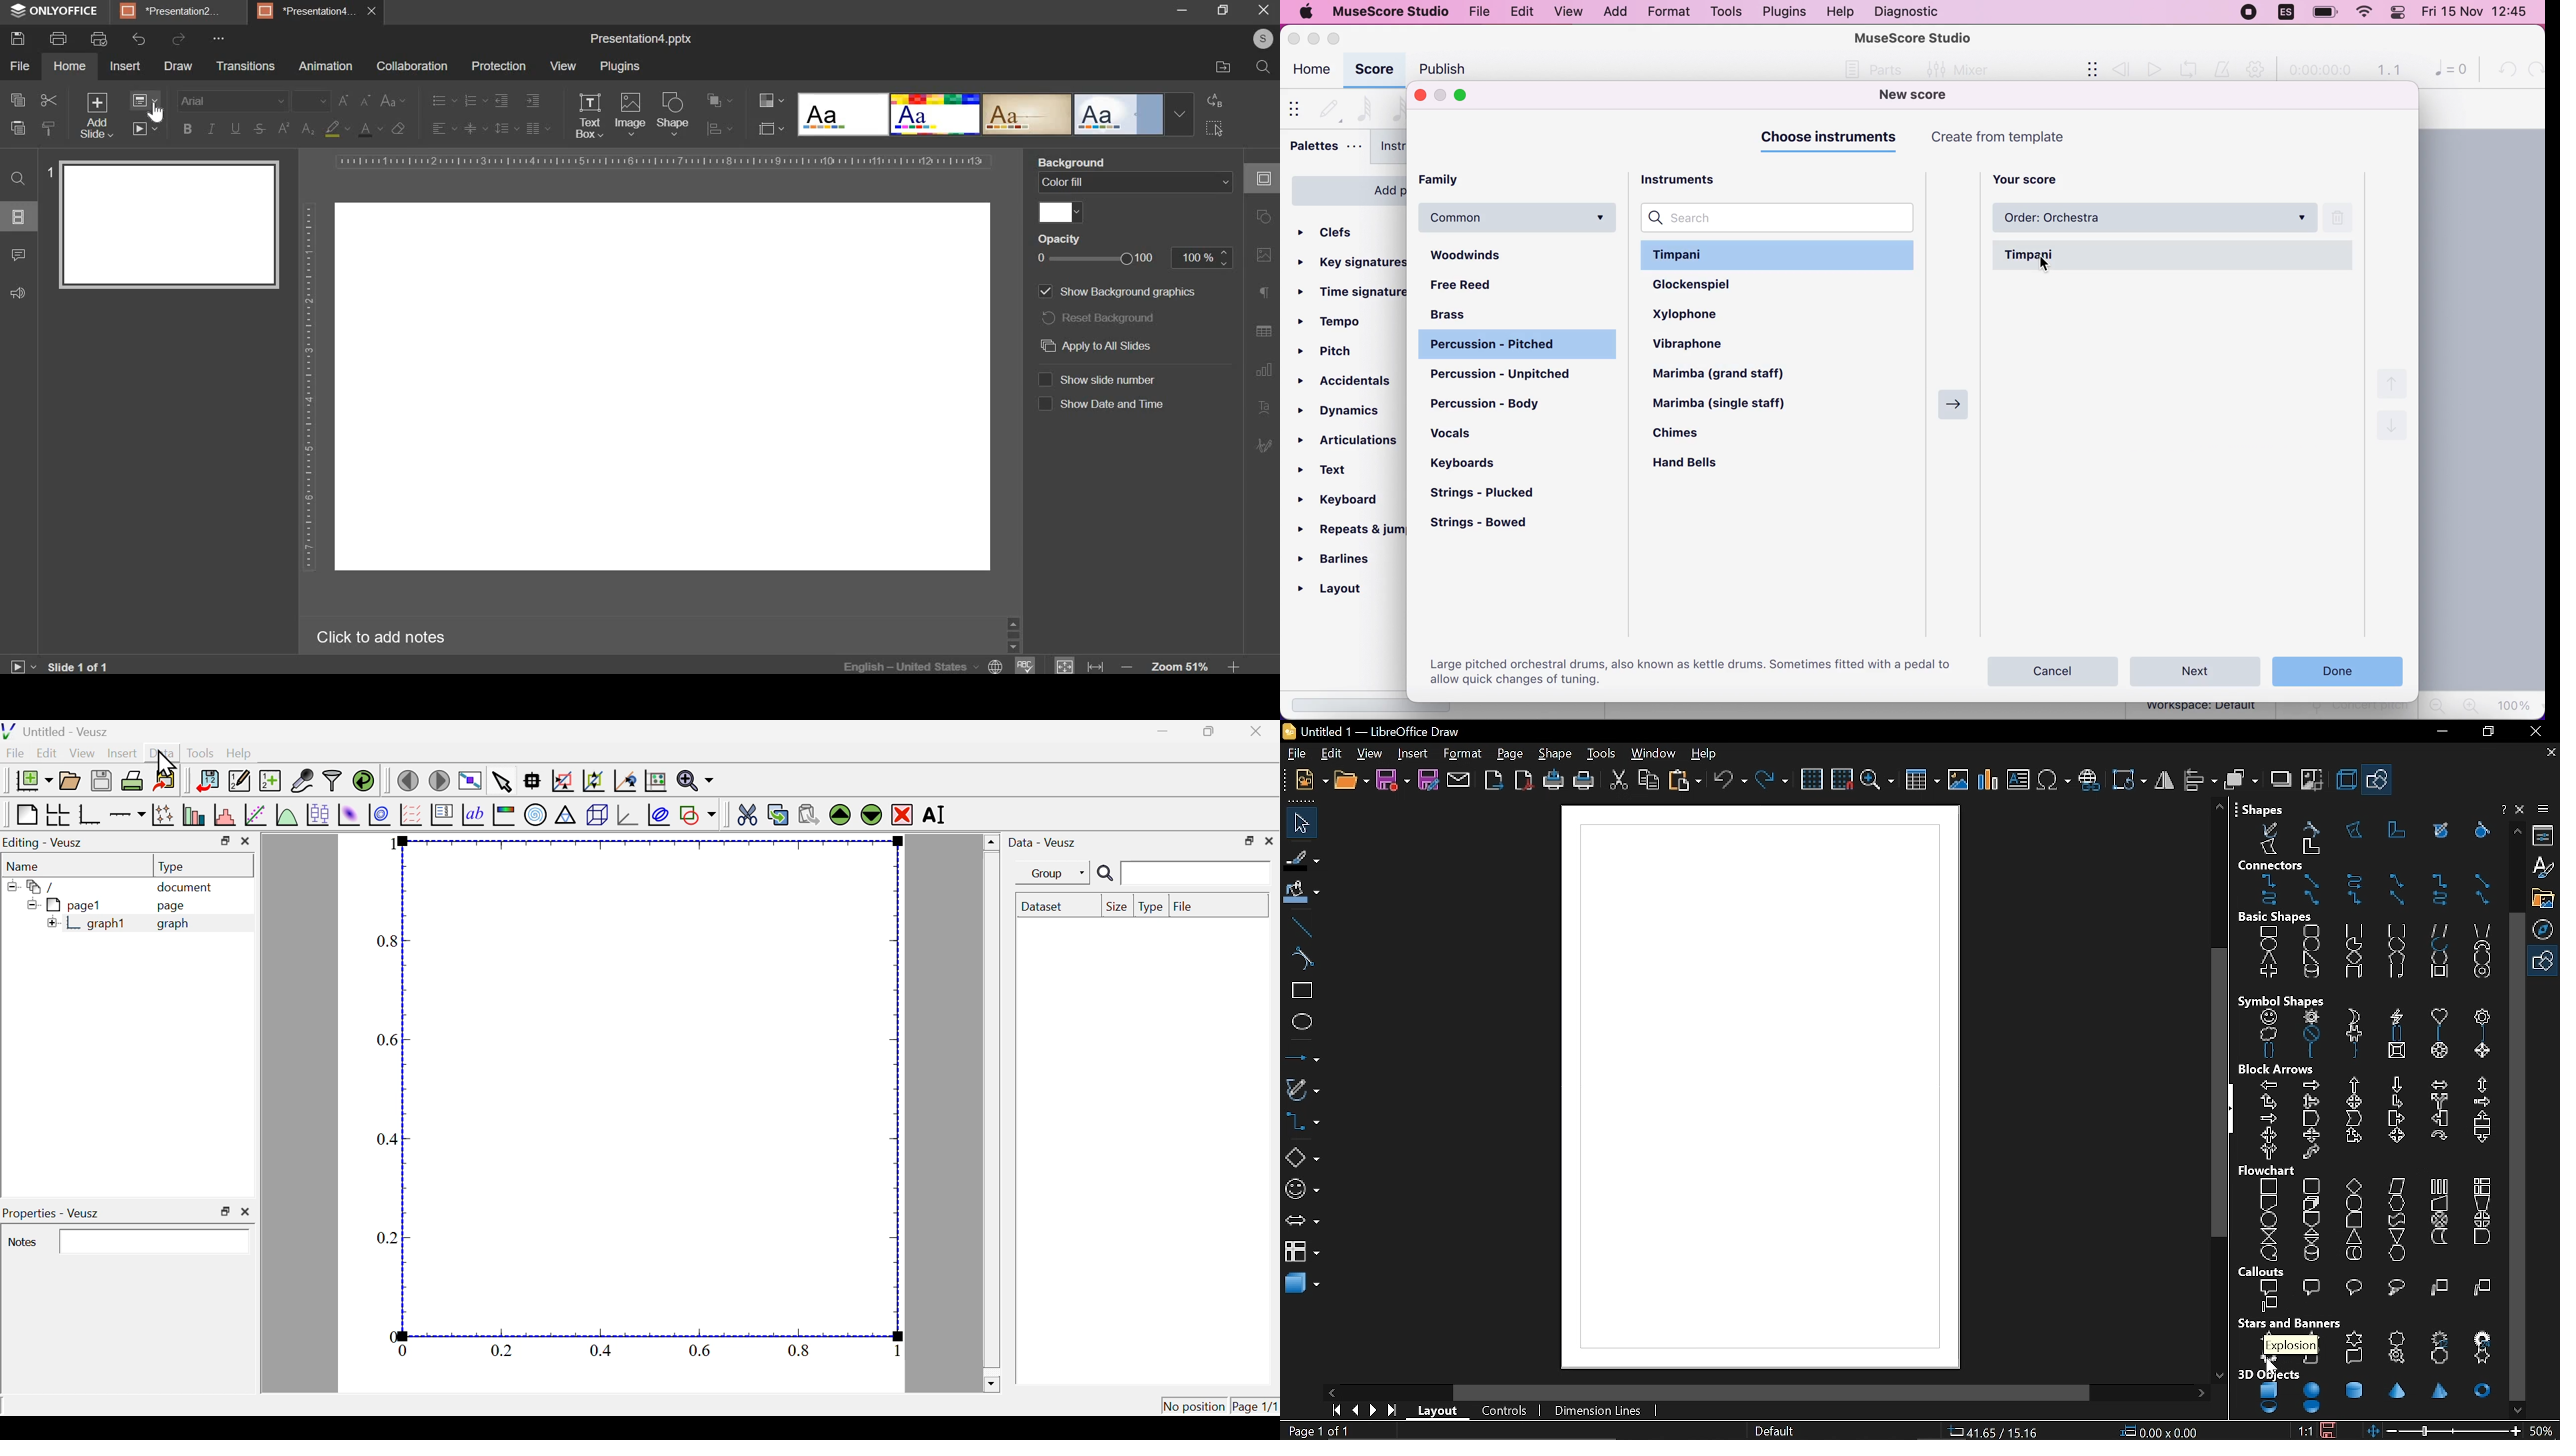 The image size is (2576, 1456). What do you see at coordinates (312, 100) in the screenshot?
I see `font size` at bounding box center [312, 100].